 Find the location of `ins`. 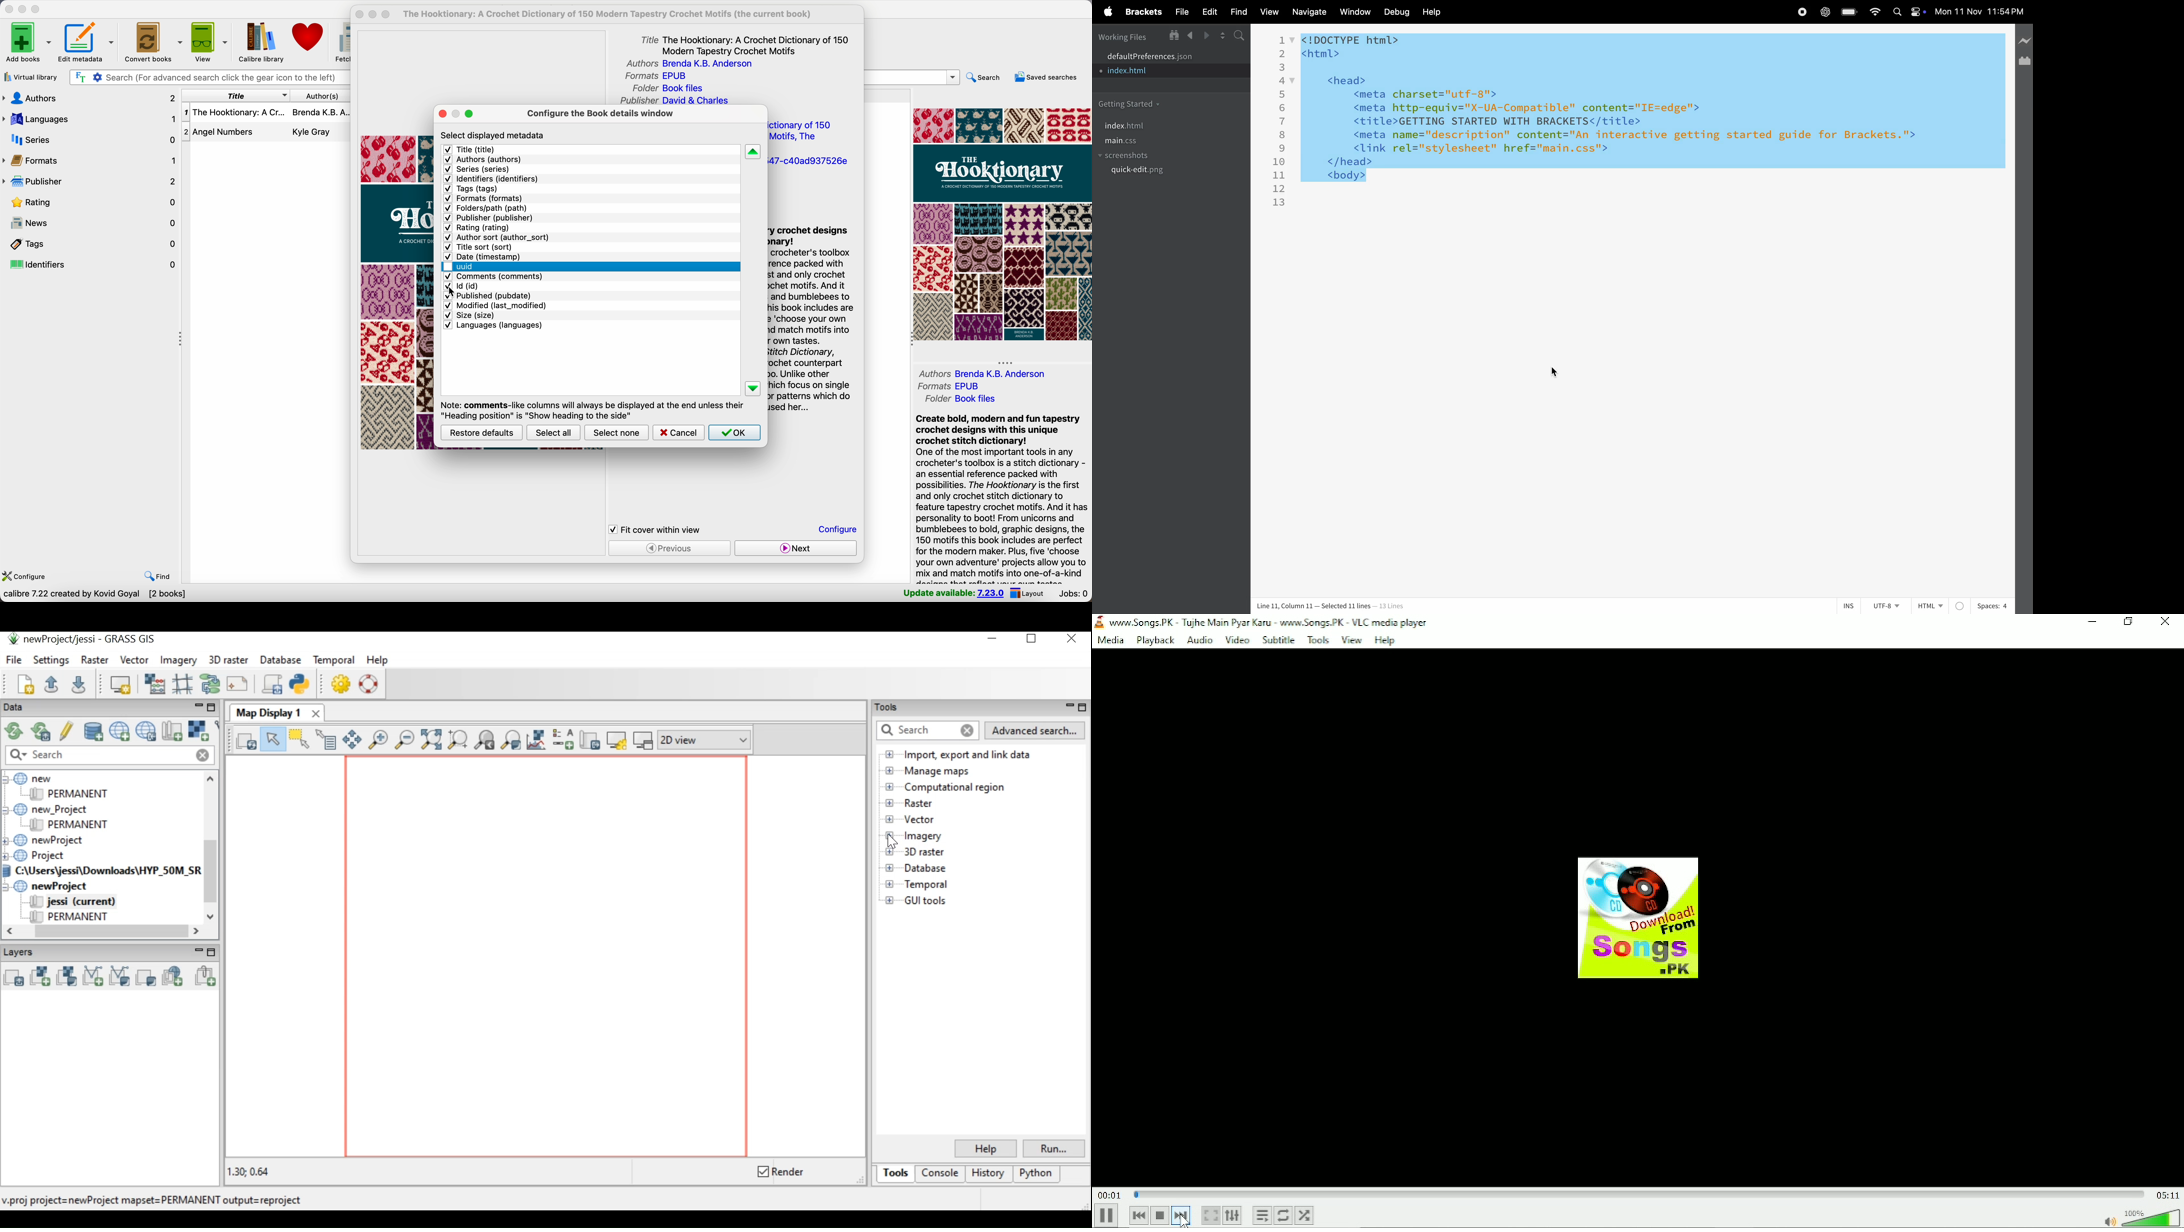

ins is located at coordinates (1849, 605).